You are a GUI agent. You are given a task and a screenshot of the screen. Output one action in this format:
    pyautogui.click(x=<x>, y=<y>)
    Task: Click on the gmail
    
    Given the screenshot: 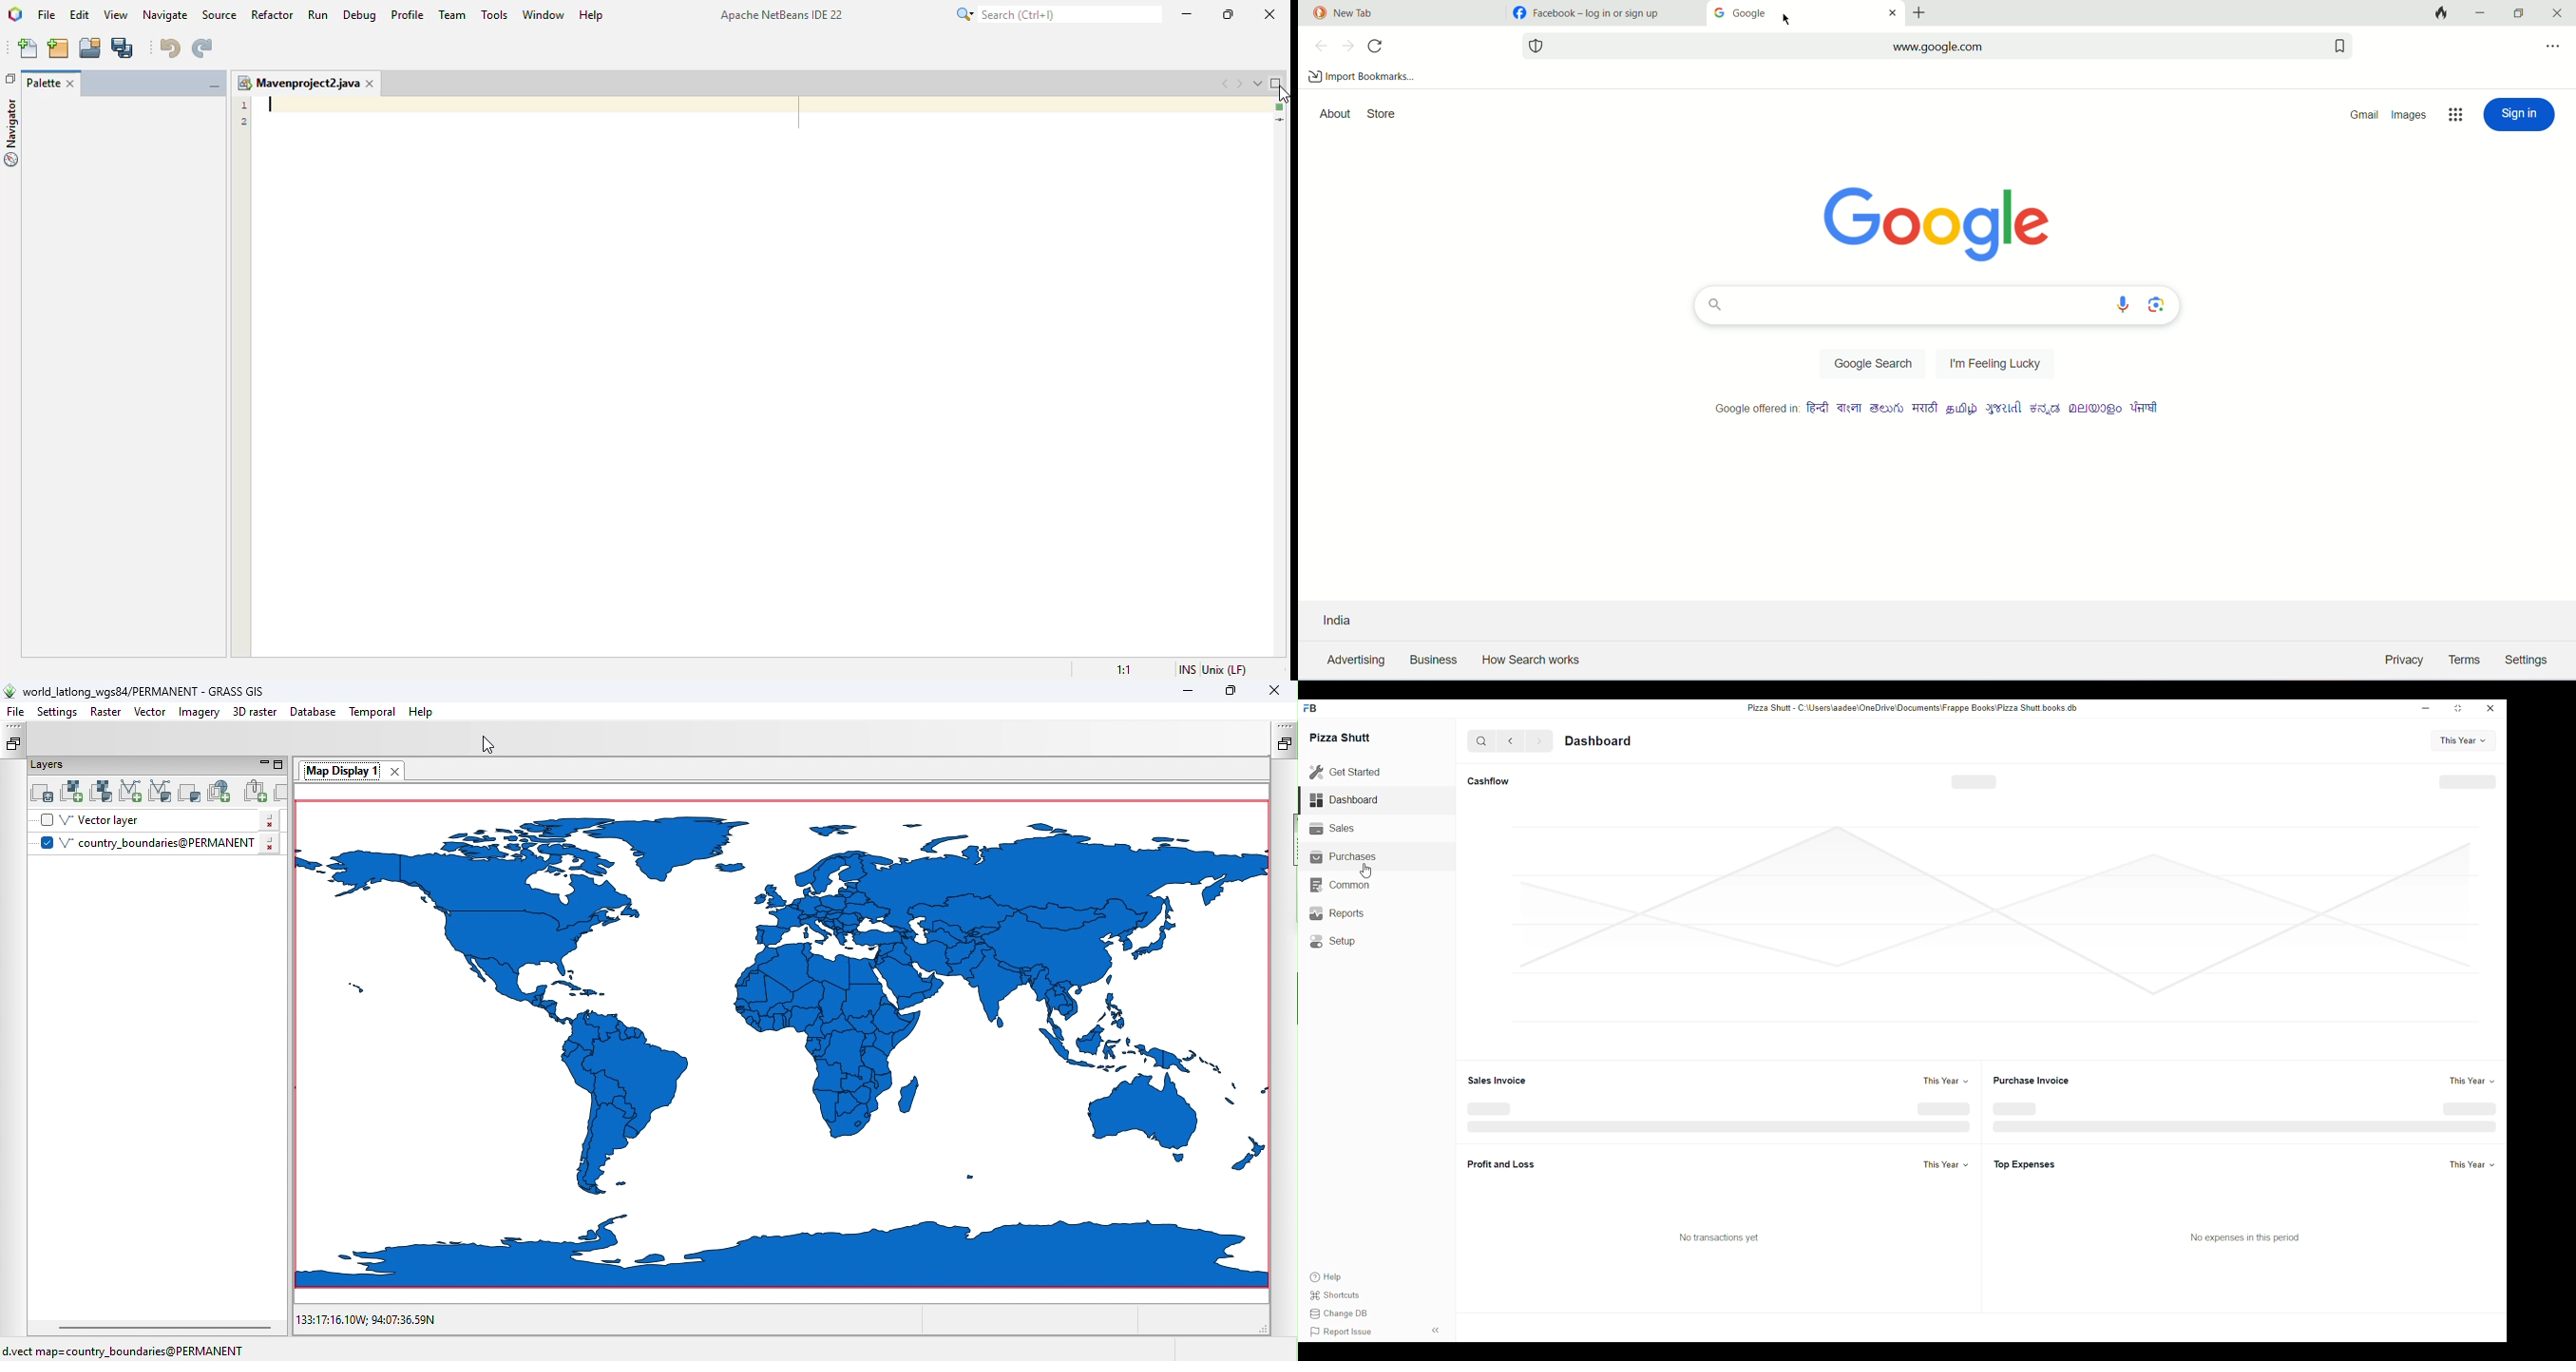 What is the action you would take?
    pyautogui.click(x=2365, y=115)
    